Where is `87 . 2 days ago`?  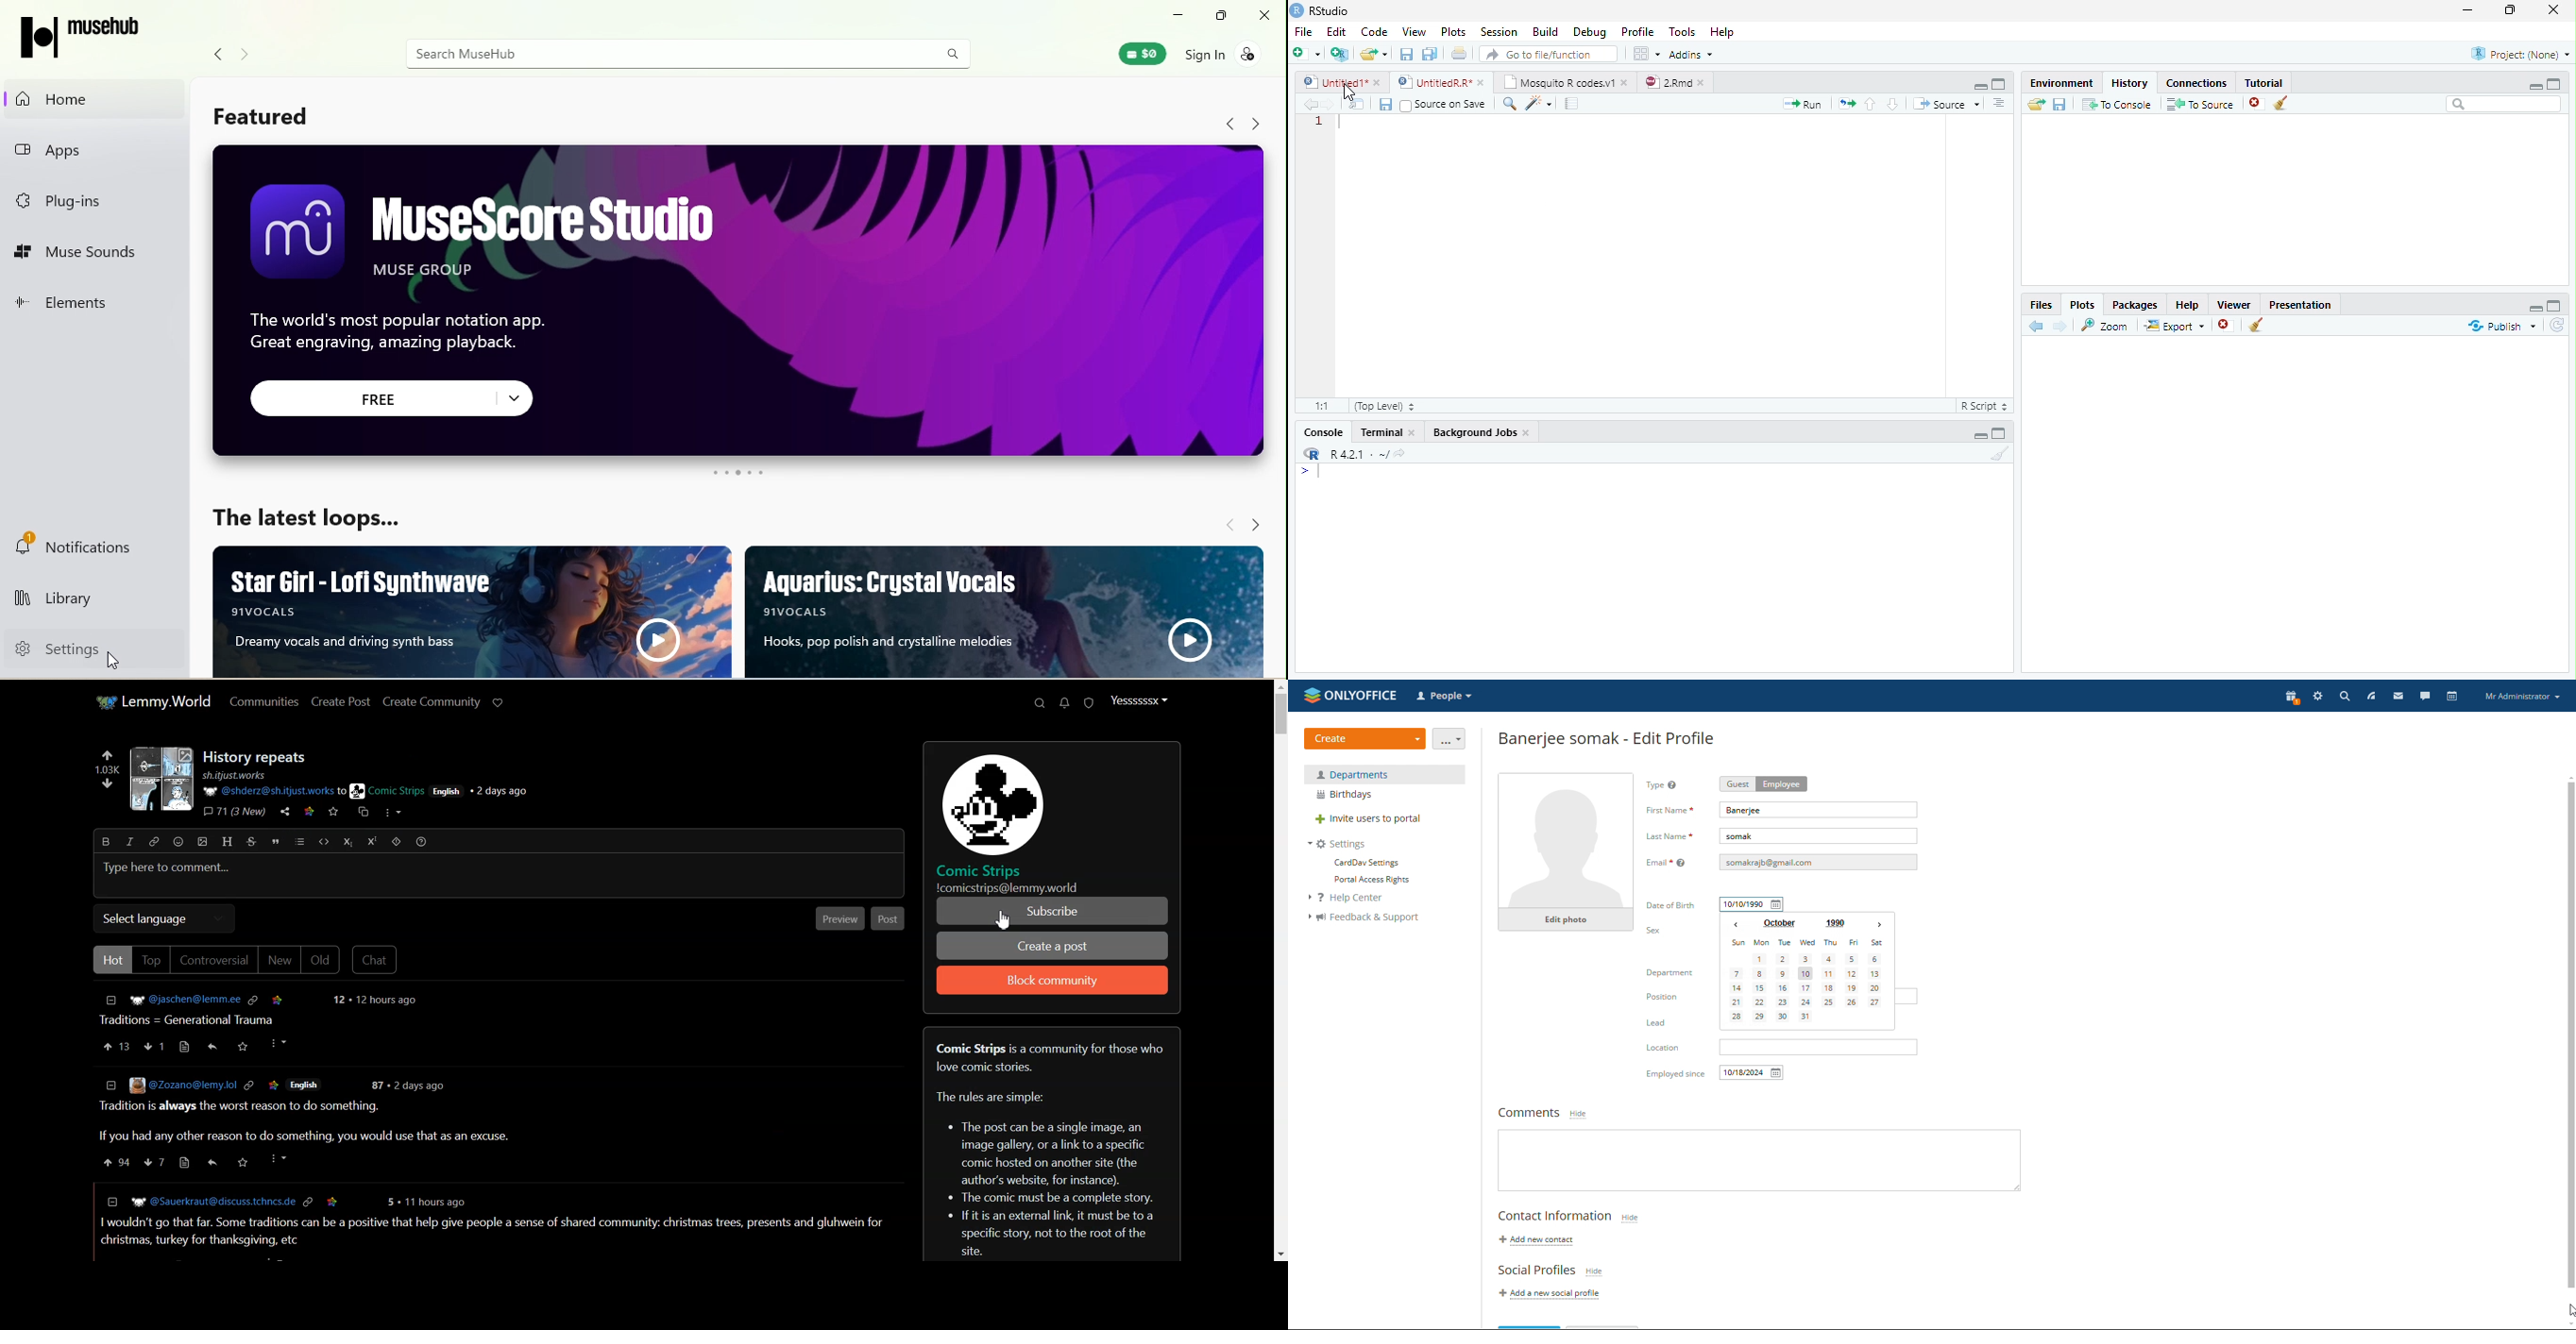 87 . 2 days ago is located at coordinates (411, 1085).